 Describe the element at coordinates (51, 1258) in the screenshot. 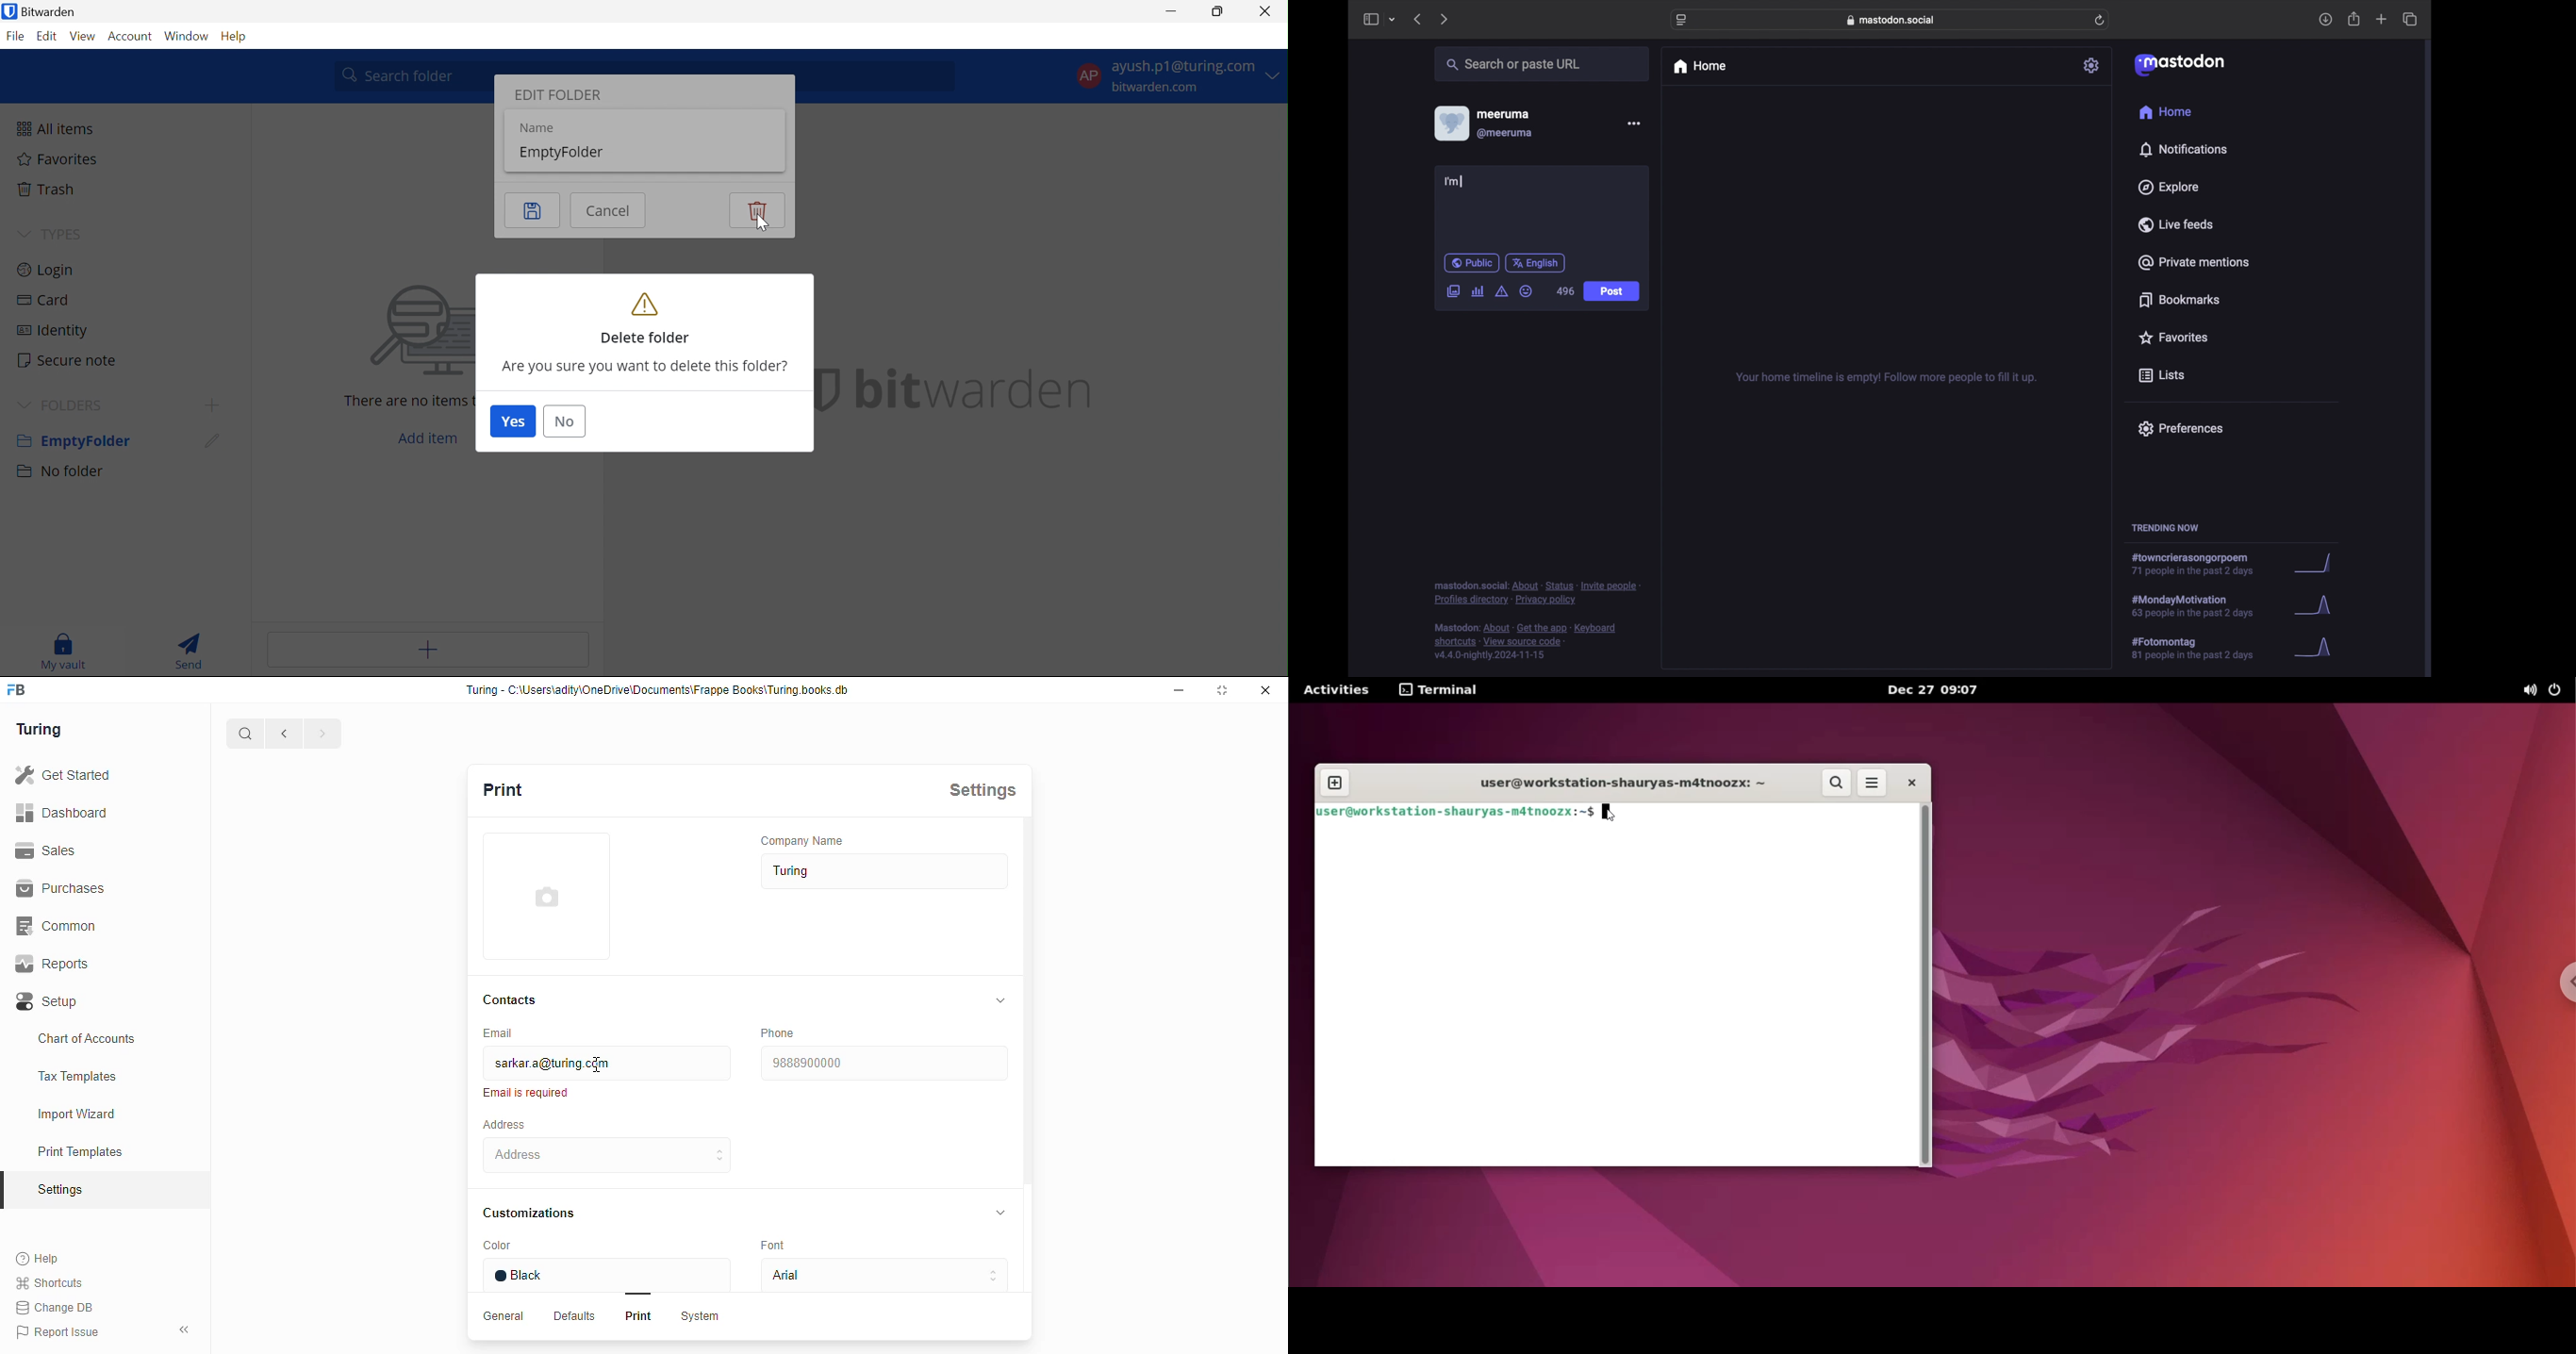

I see `Help` at that location.